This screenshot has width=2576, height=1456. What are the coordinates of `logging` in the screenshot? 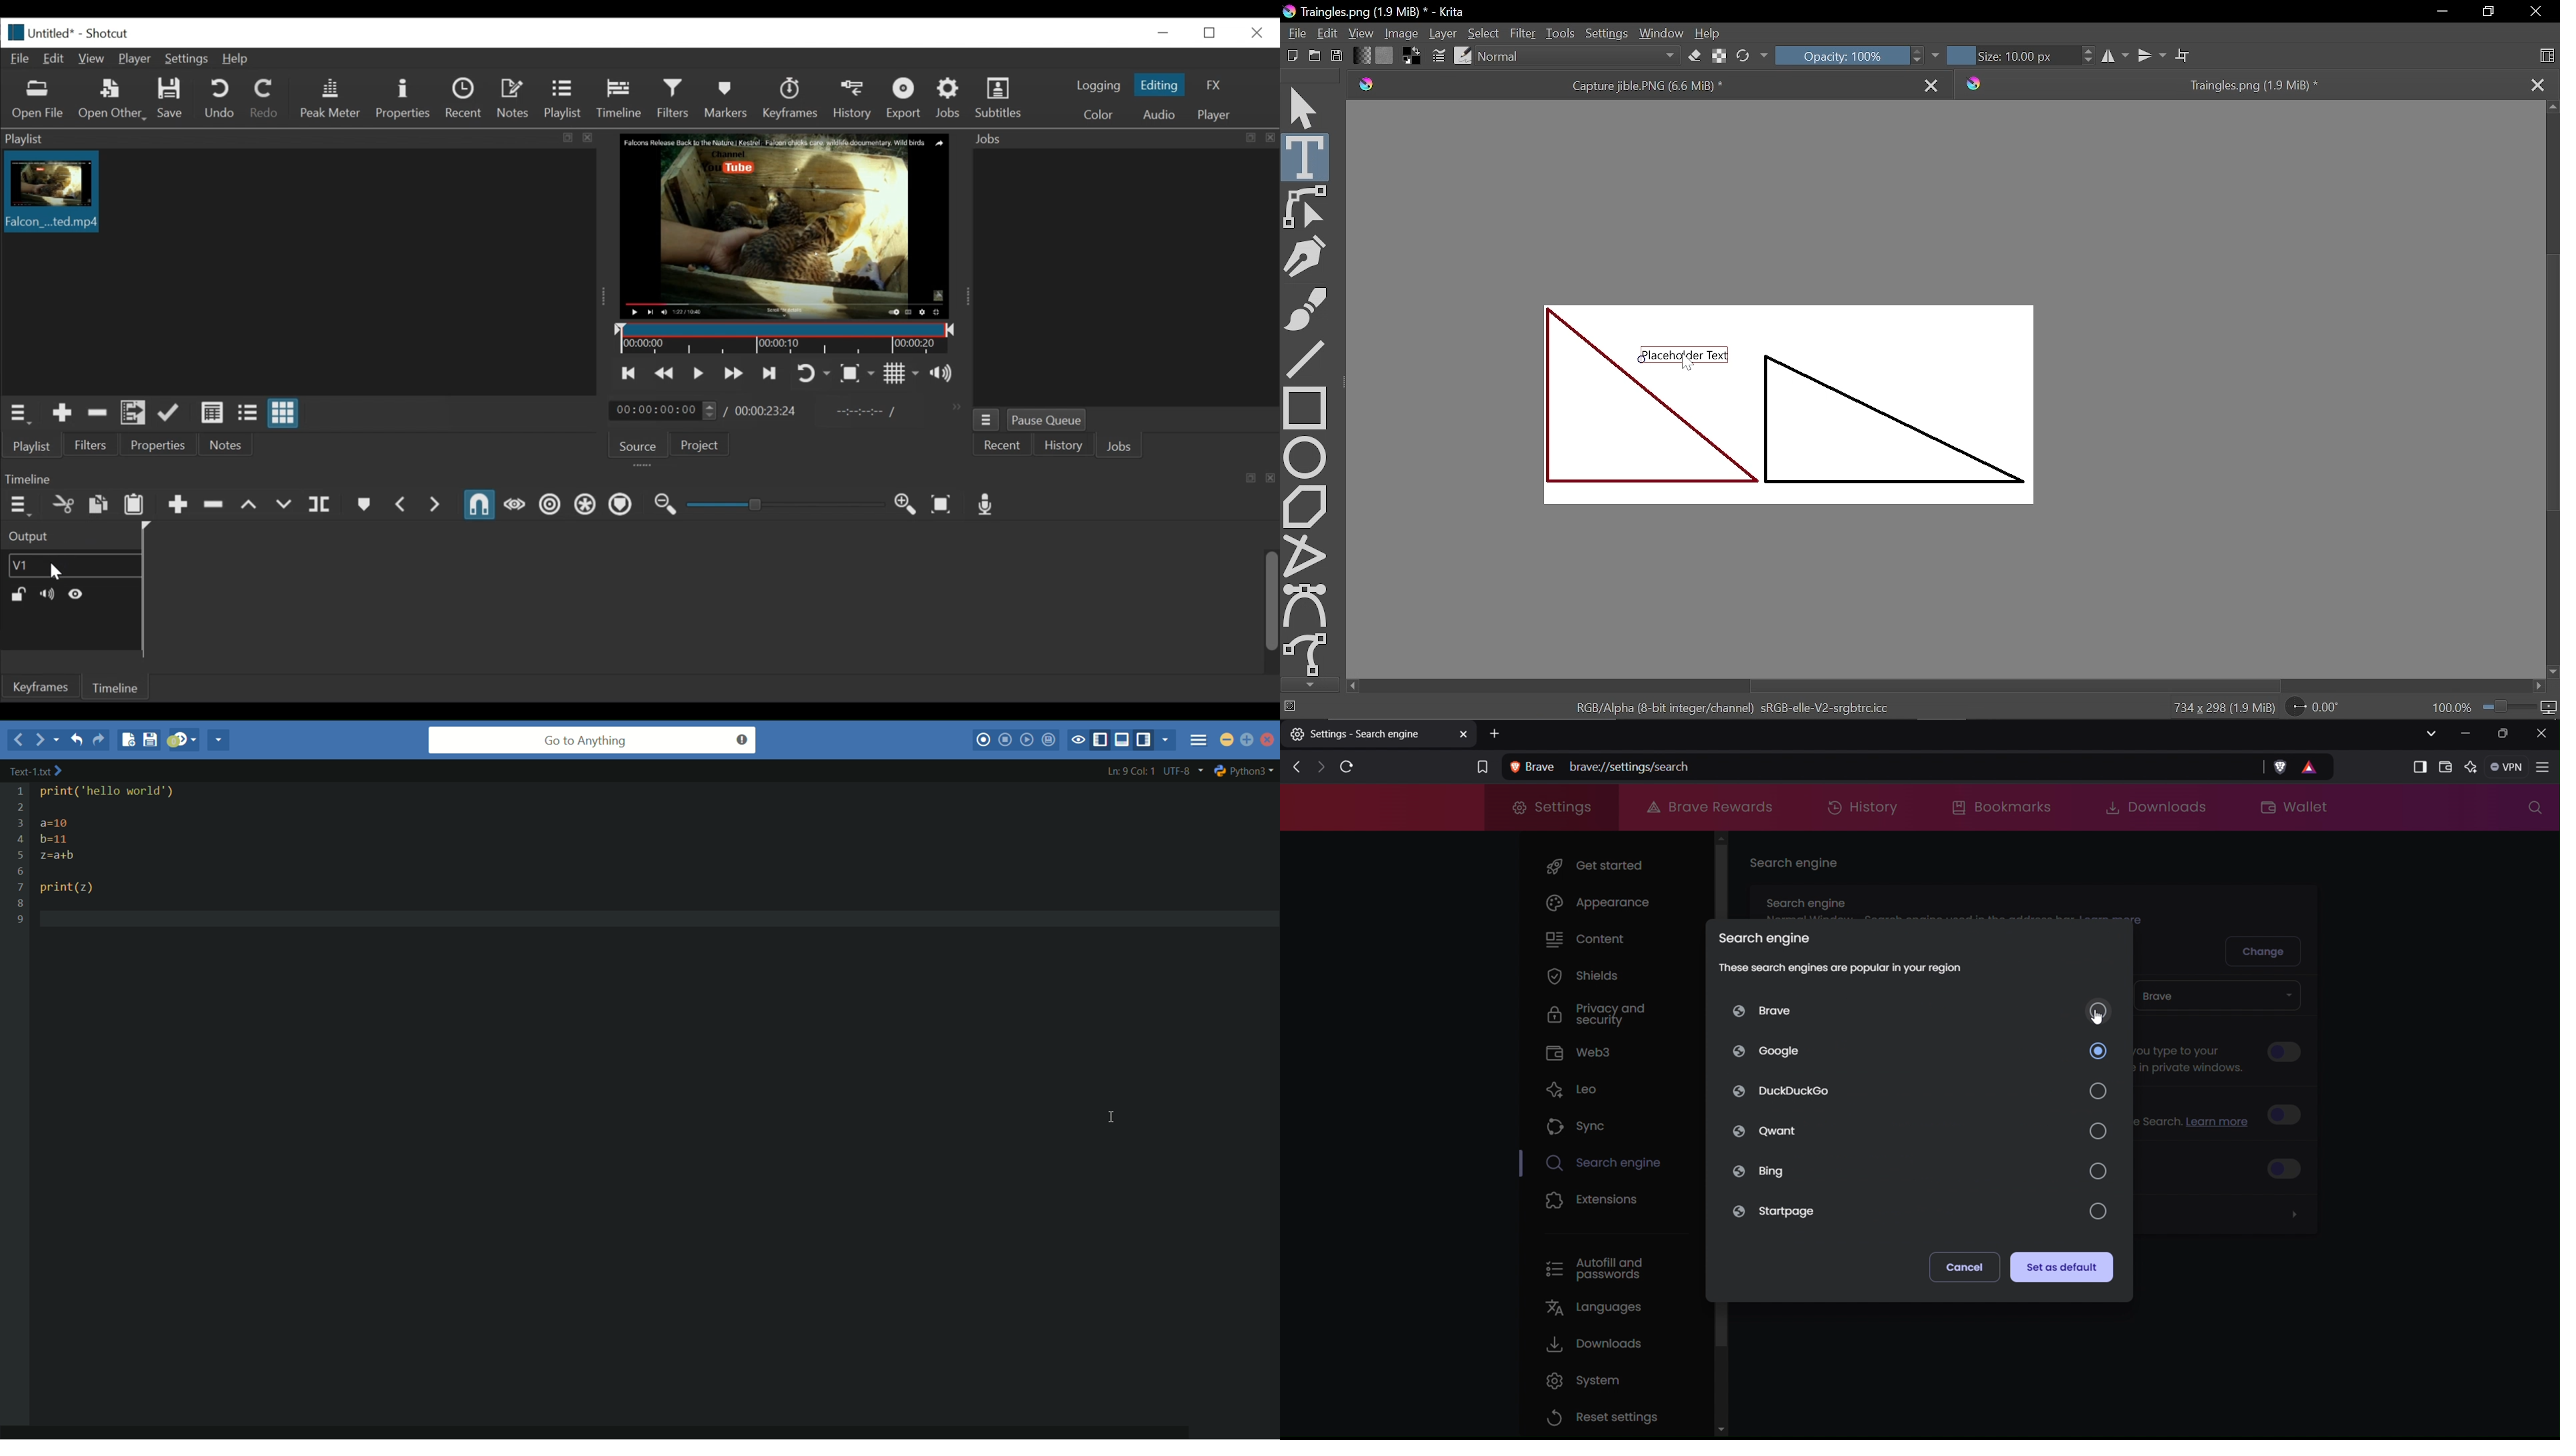 It's located at (1099, 87).